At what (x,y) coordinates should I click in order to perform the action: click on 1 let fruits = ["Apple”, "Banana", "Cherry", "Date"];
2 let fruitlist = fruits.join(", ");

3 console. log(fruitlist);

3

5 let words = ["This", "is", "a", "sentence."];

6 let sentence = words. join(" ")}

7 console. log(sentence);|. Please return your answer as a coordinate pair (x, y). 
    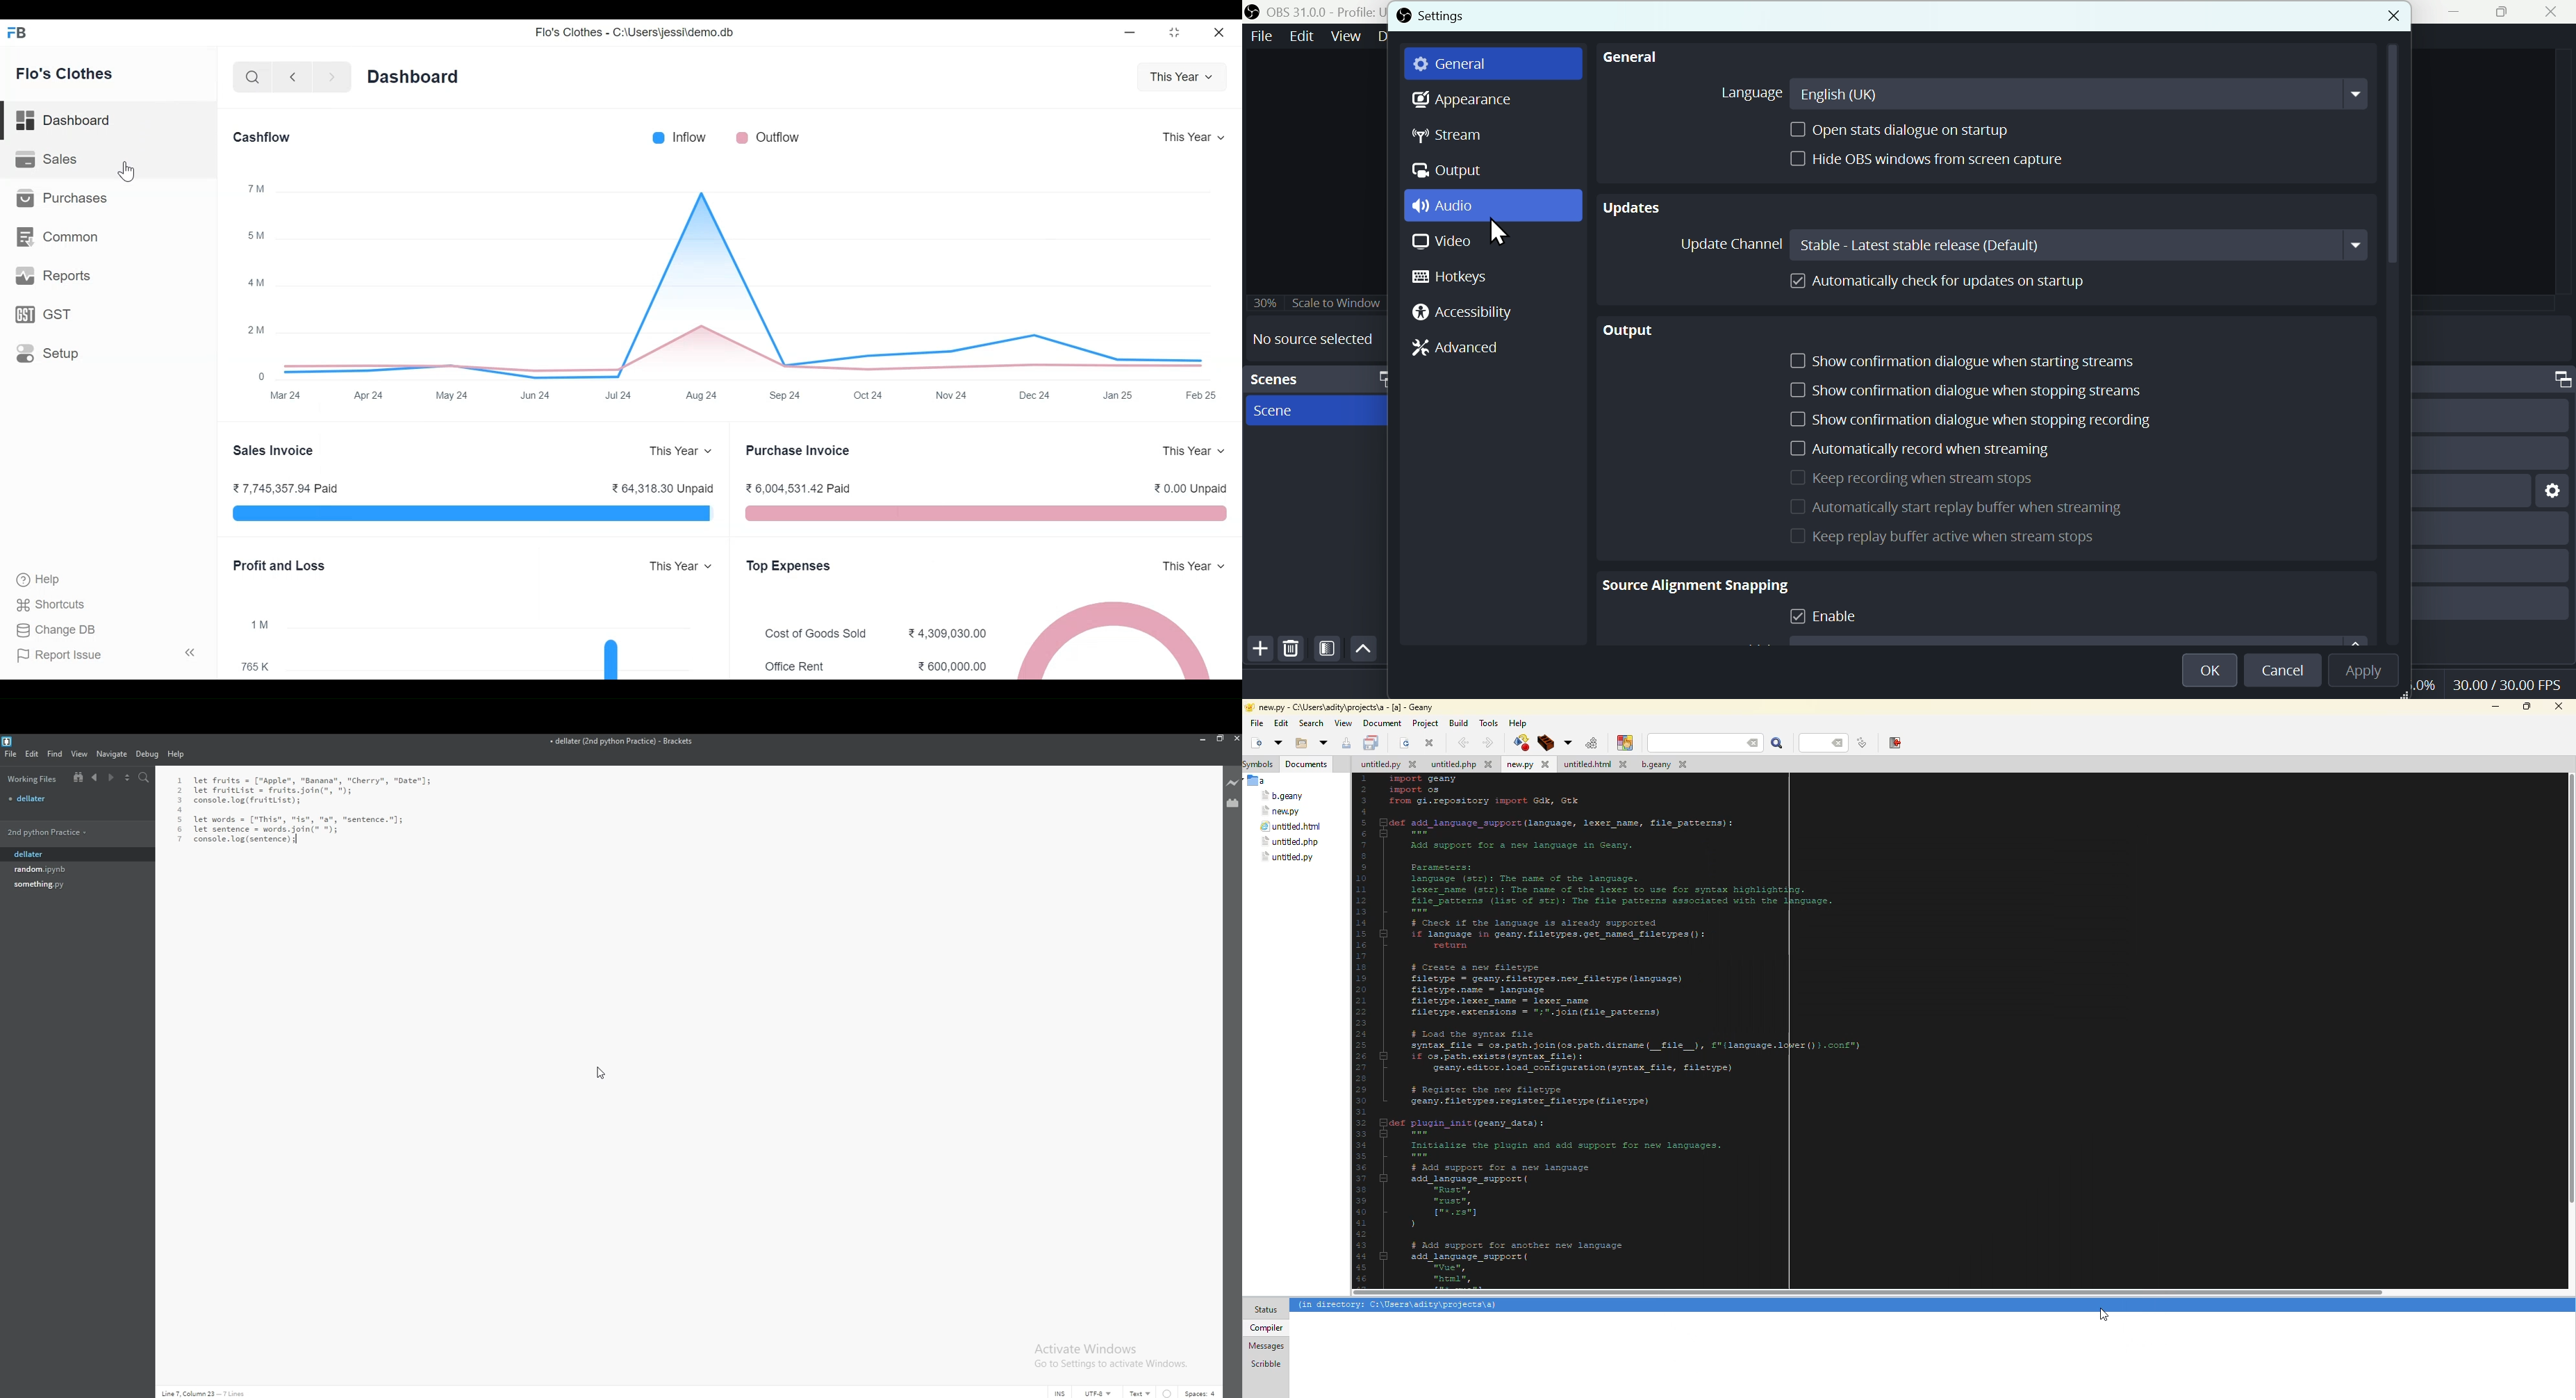
    Looking at the image, I should click on (329, 808).